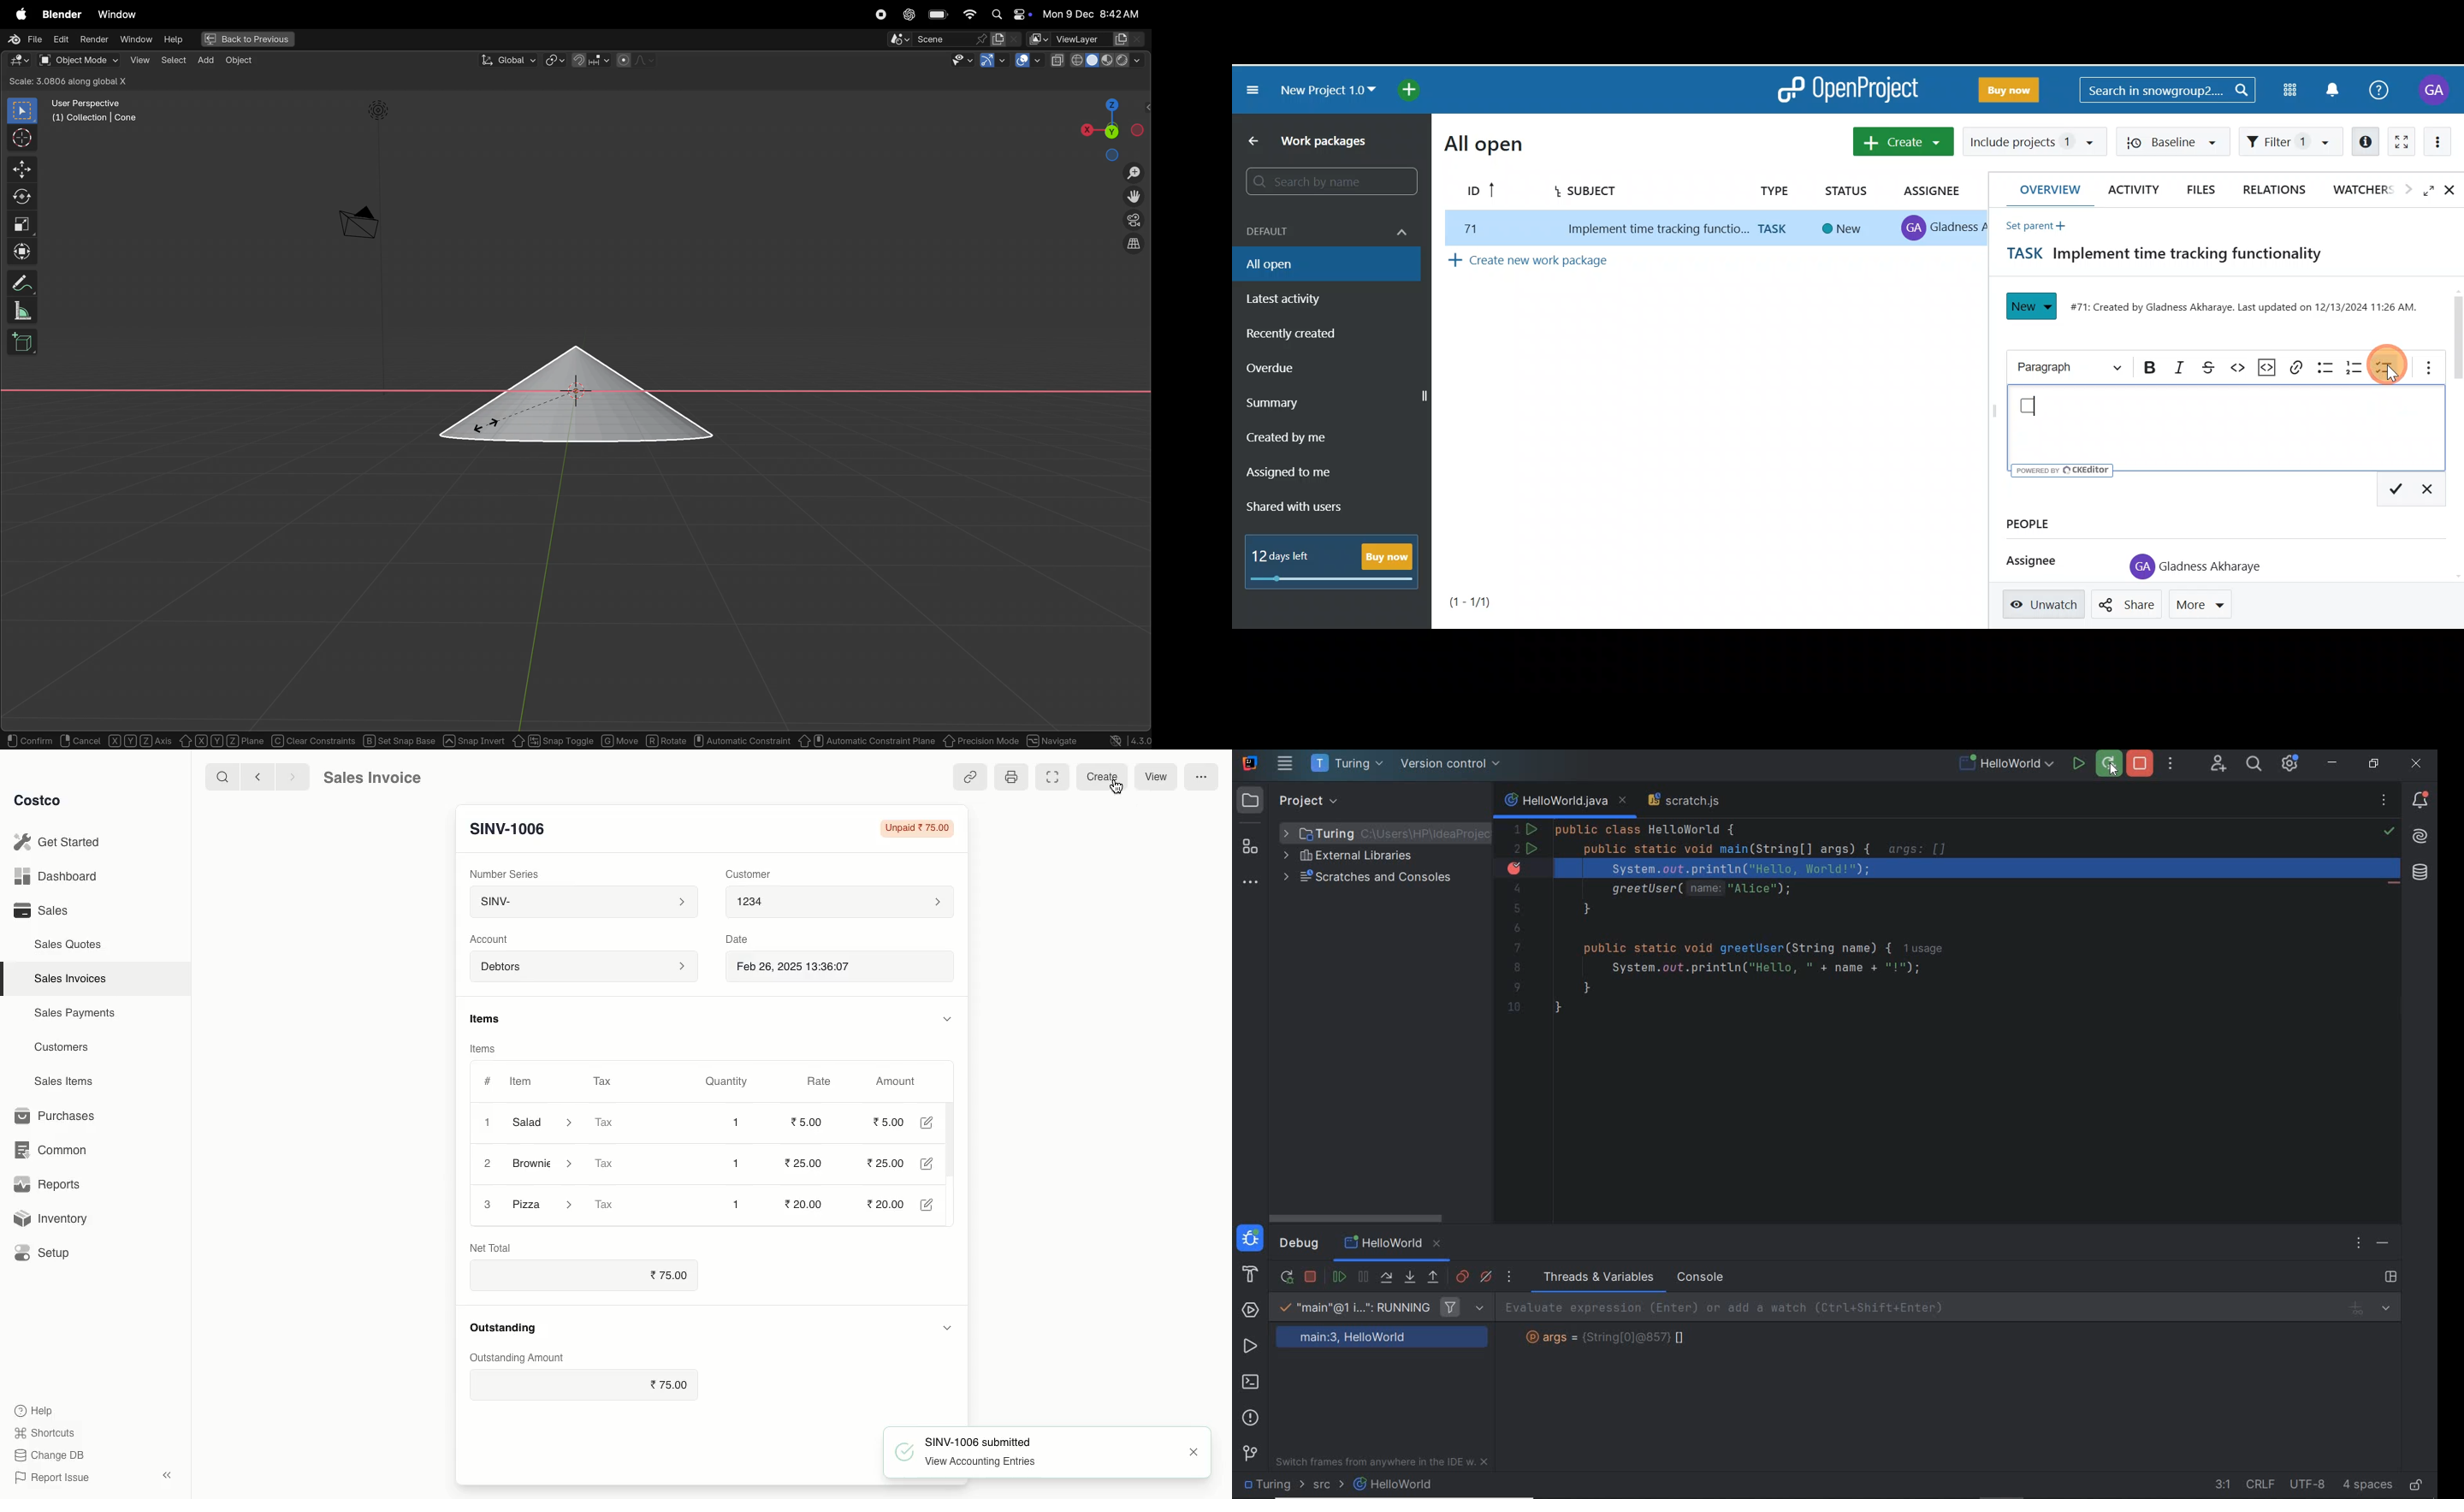 The height and width of the screenshot is (1512, 2464). What do you see at coordinates (542, 1123) in the screenshot?
I see `Salad` at bounding box center [542, 1123].